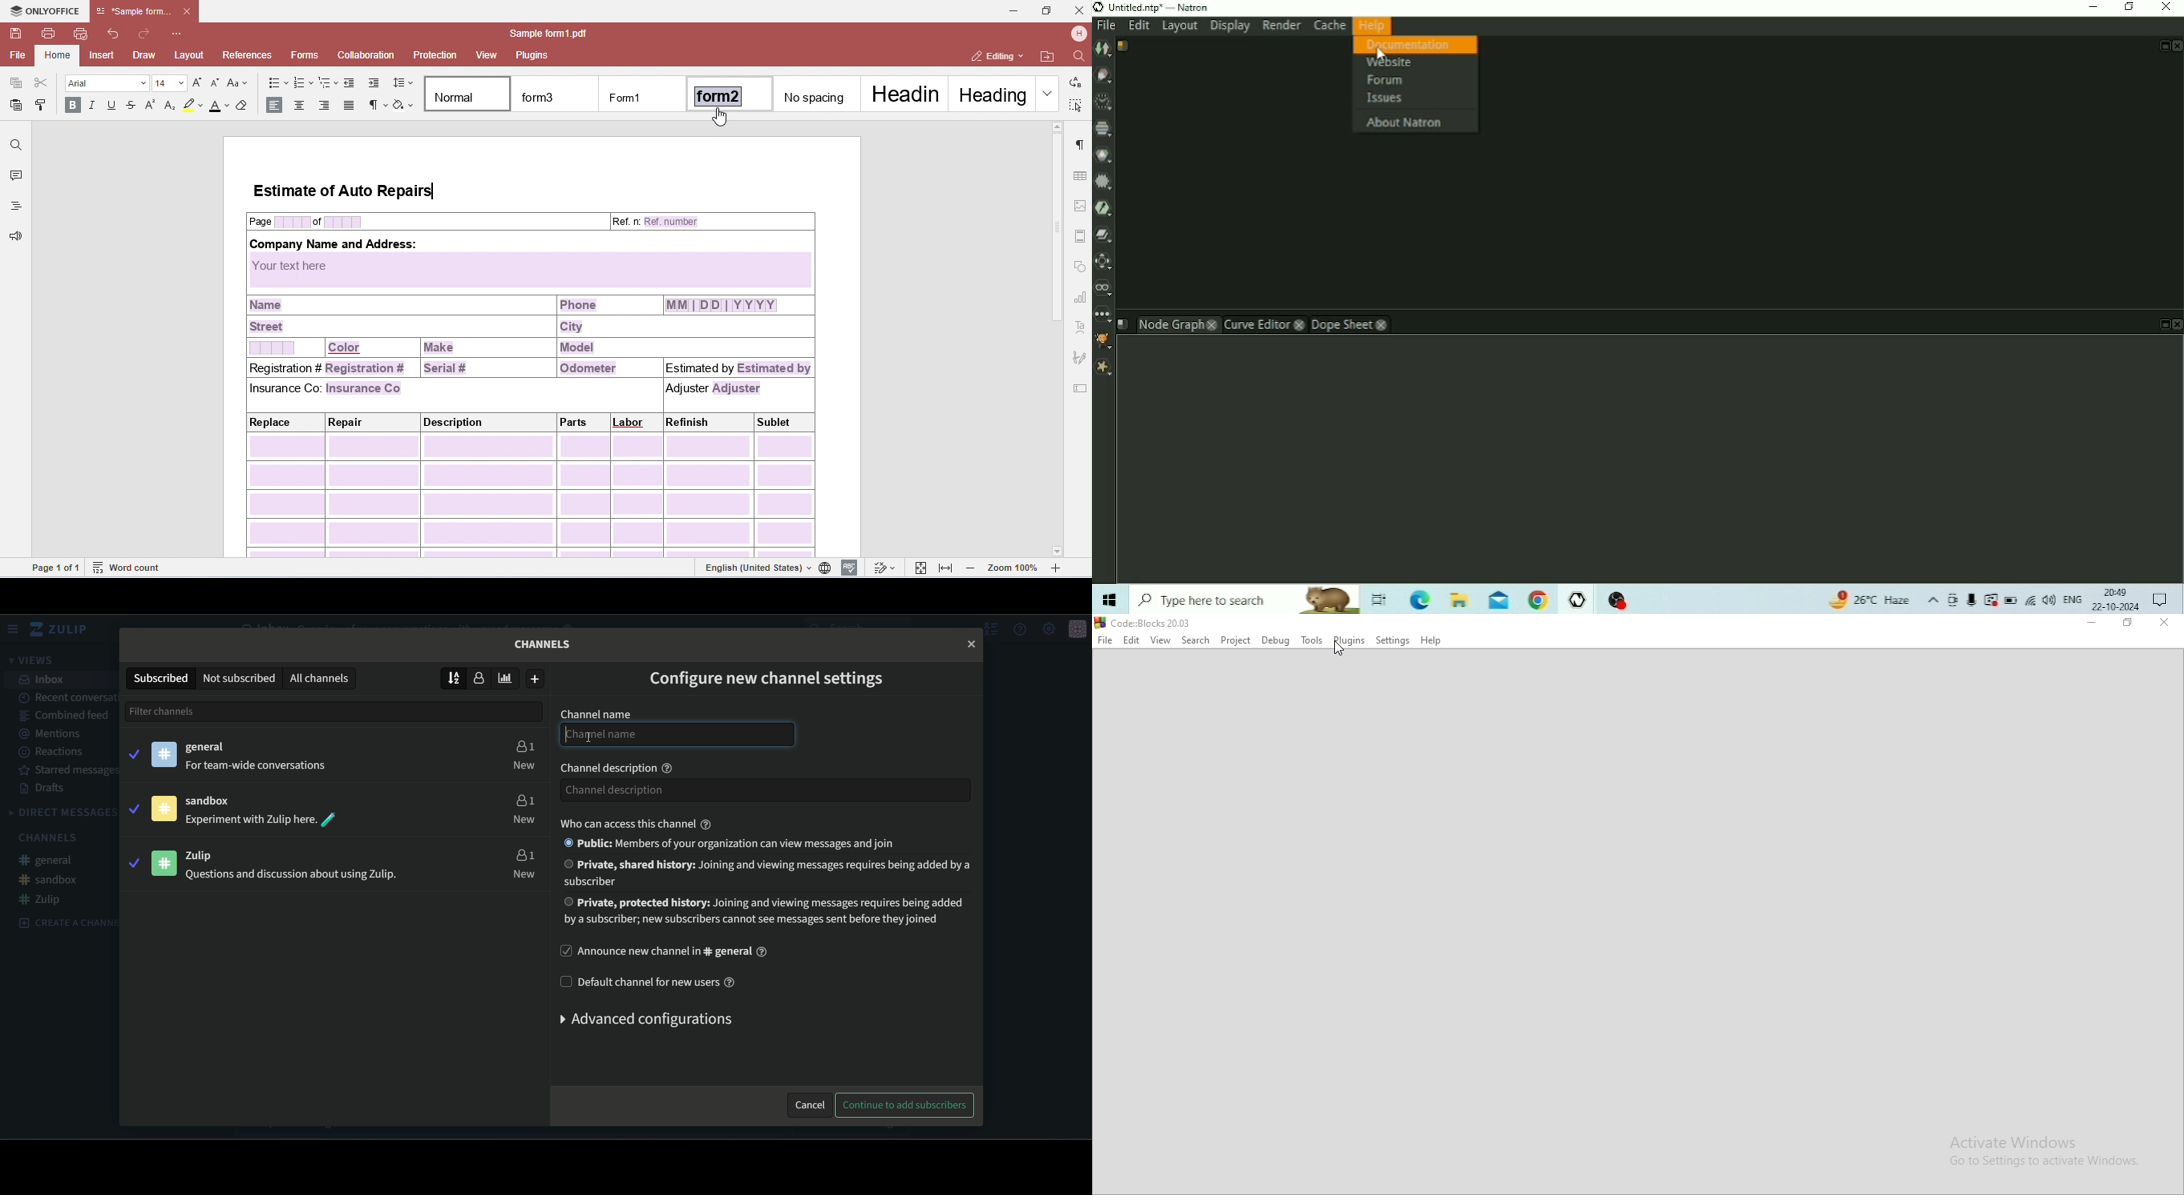 The height and width of the screenshot is (1204, 2184). Describe the element at coordinates (132, 808) in the screenshot. I see `tick` at that location.